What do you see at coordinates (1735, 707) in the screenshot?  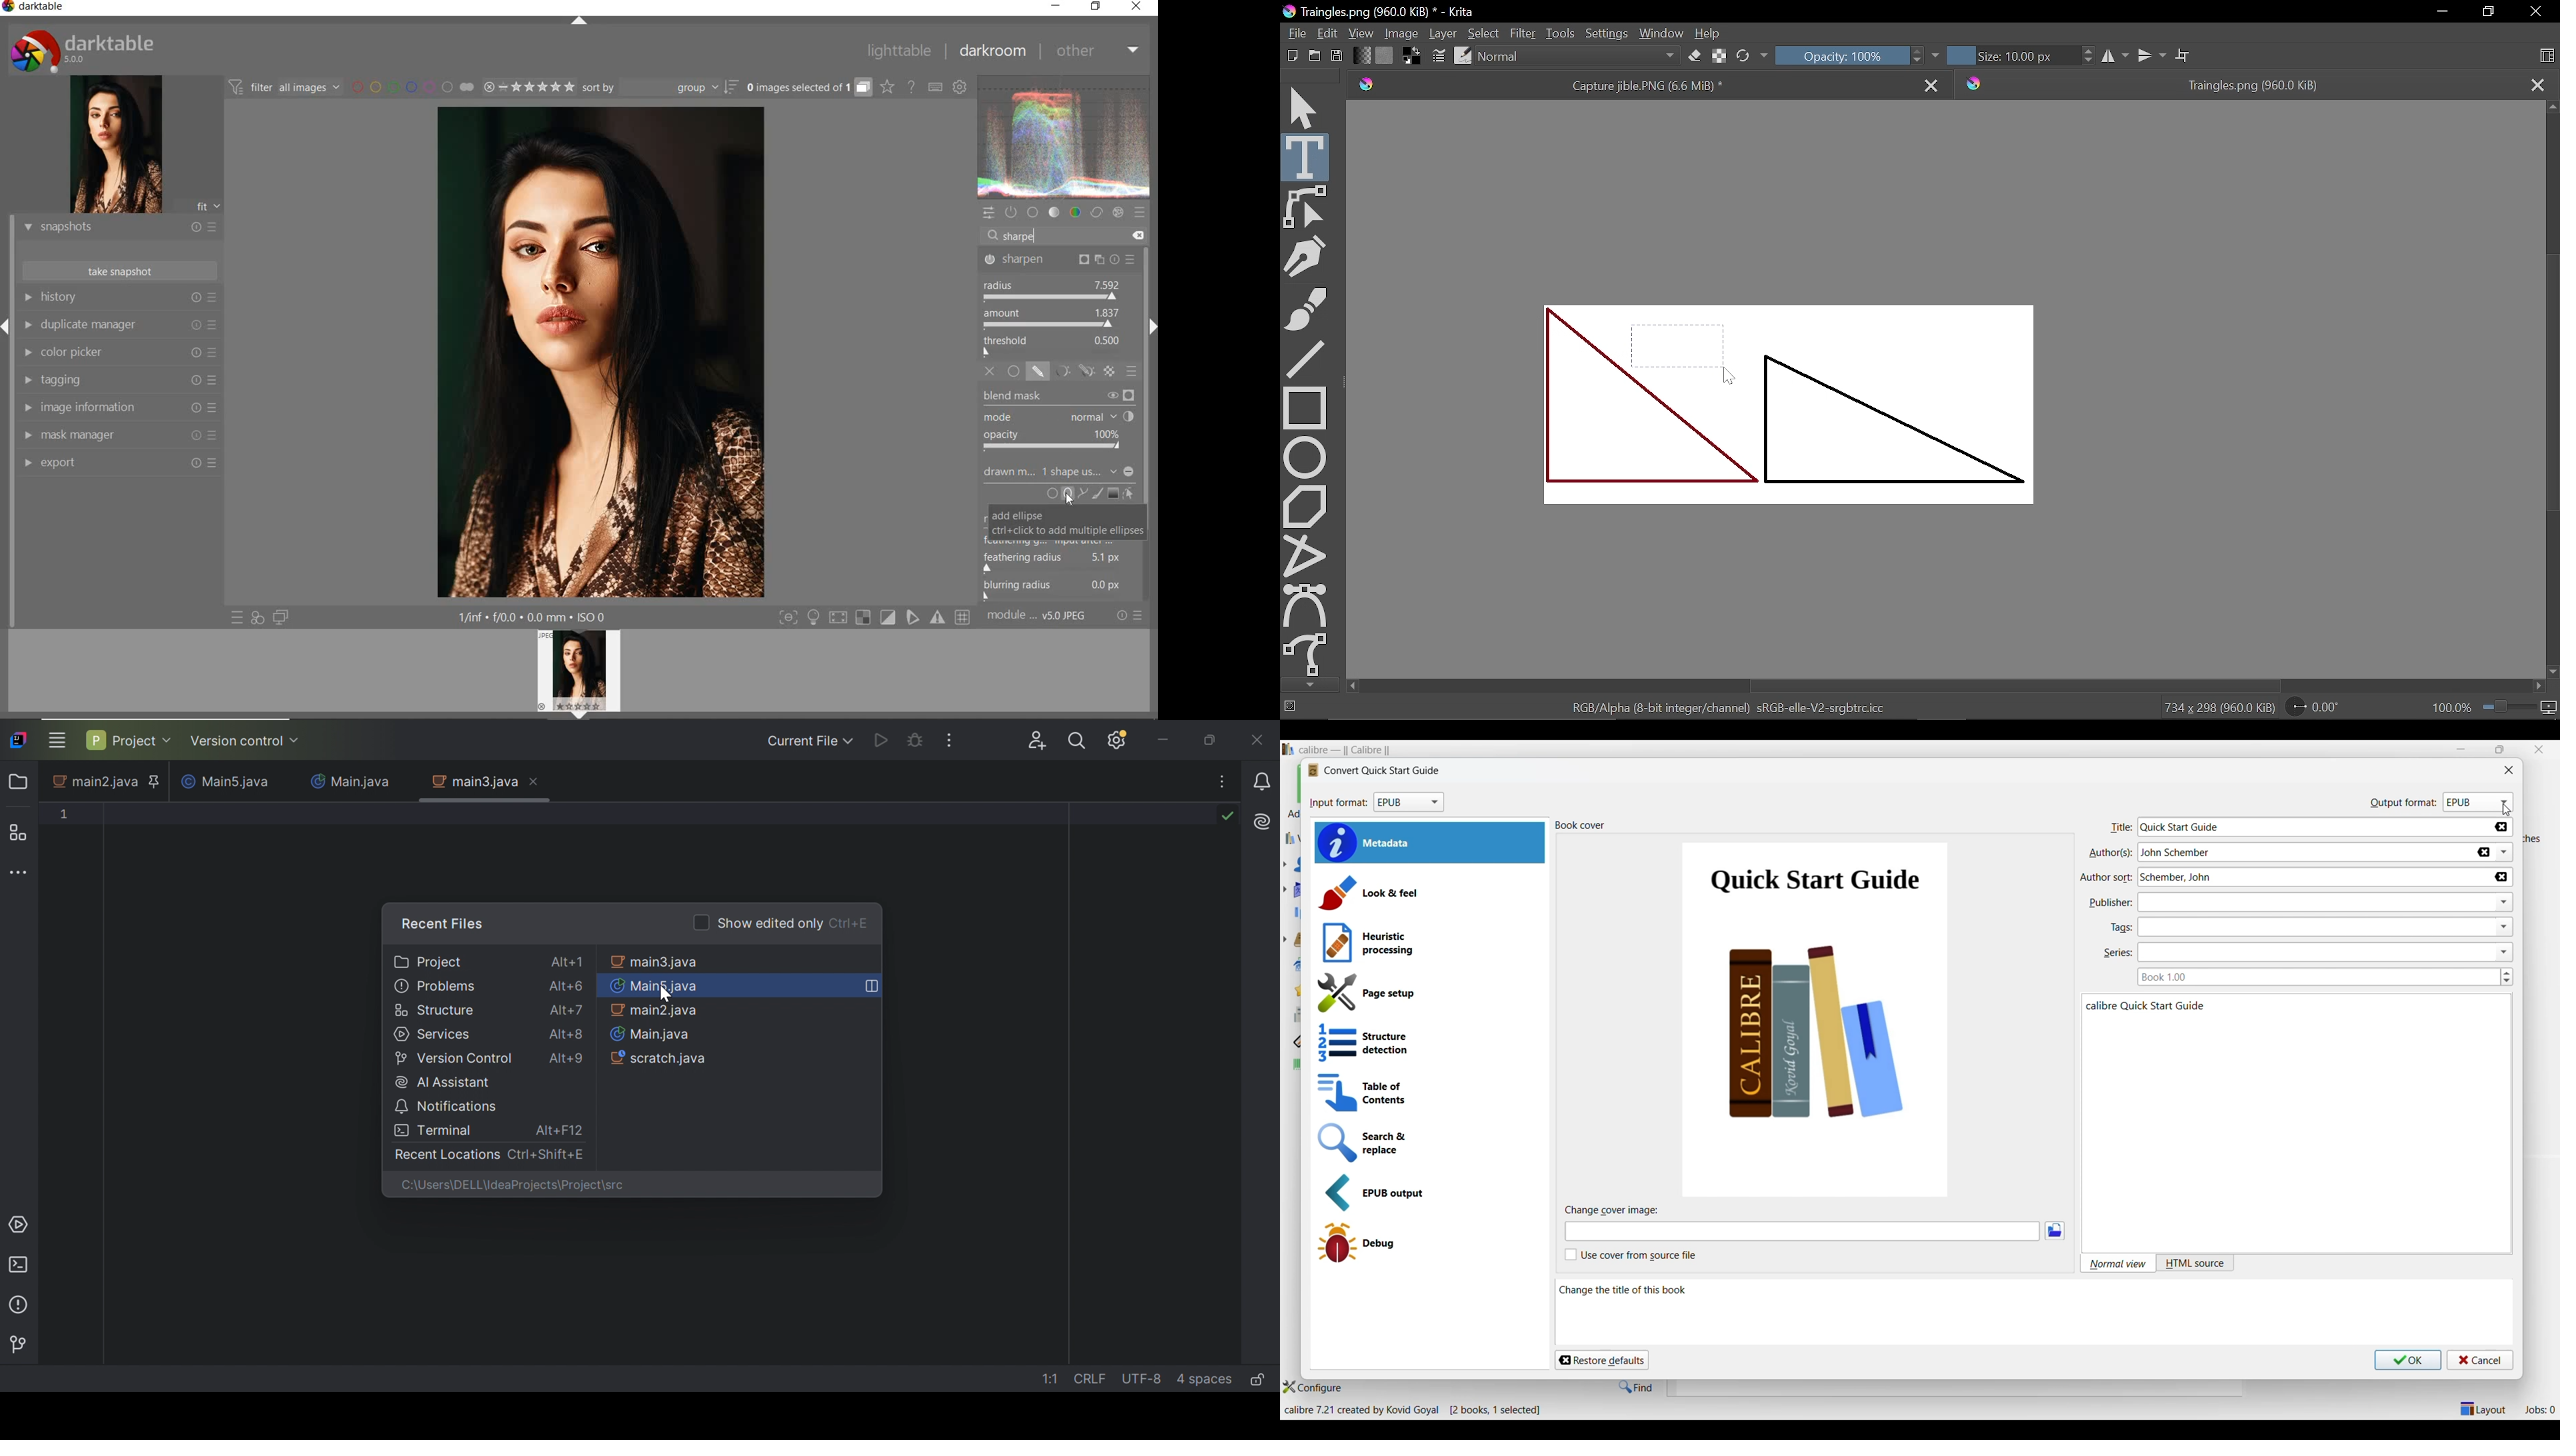 I see `RGB/Alpha (8 - bit integer/channel) sRGB` at bounding box center [1735, 707].